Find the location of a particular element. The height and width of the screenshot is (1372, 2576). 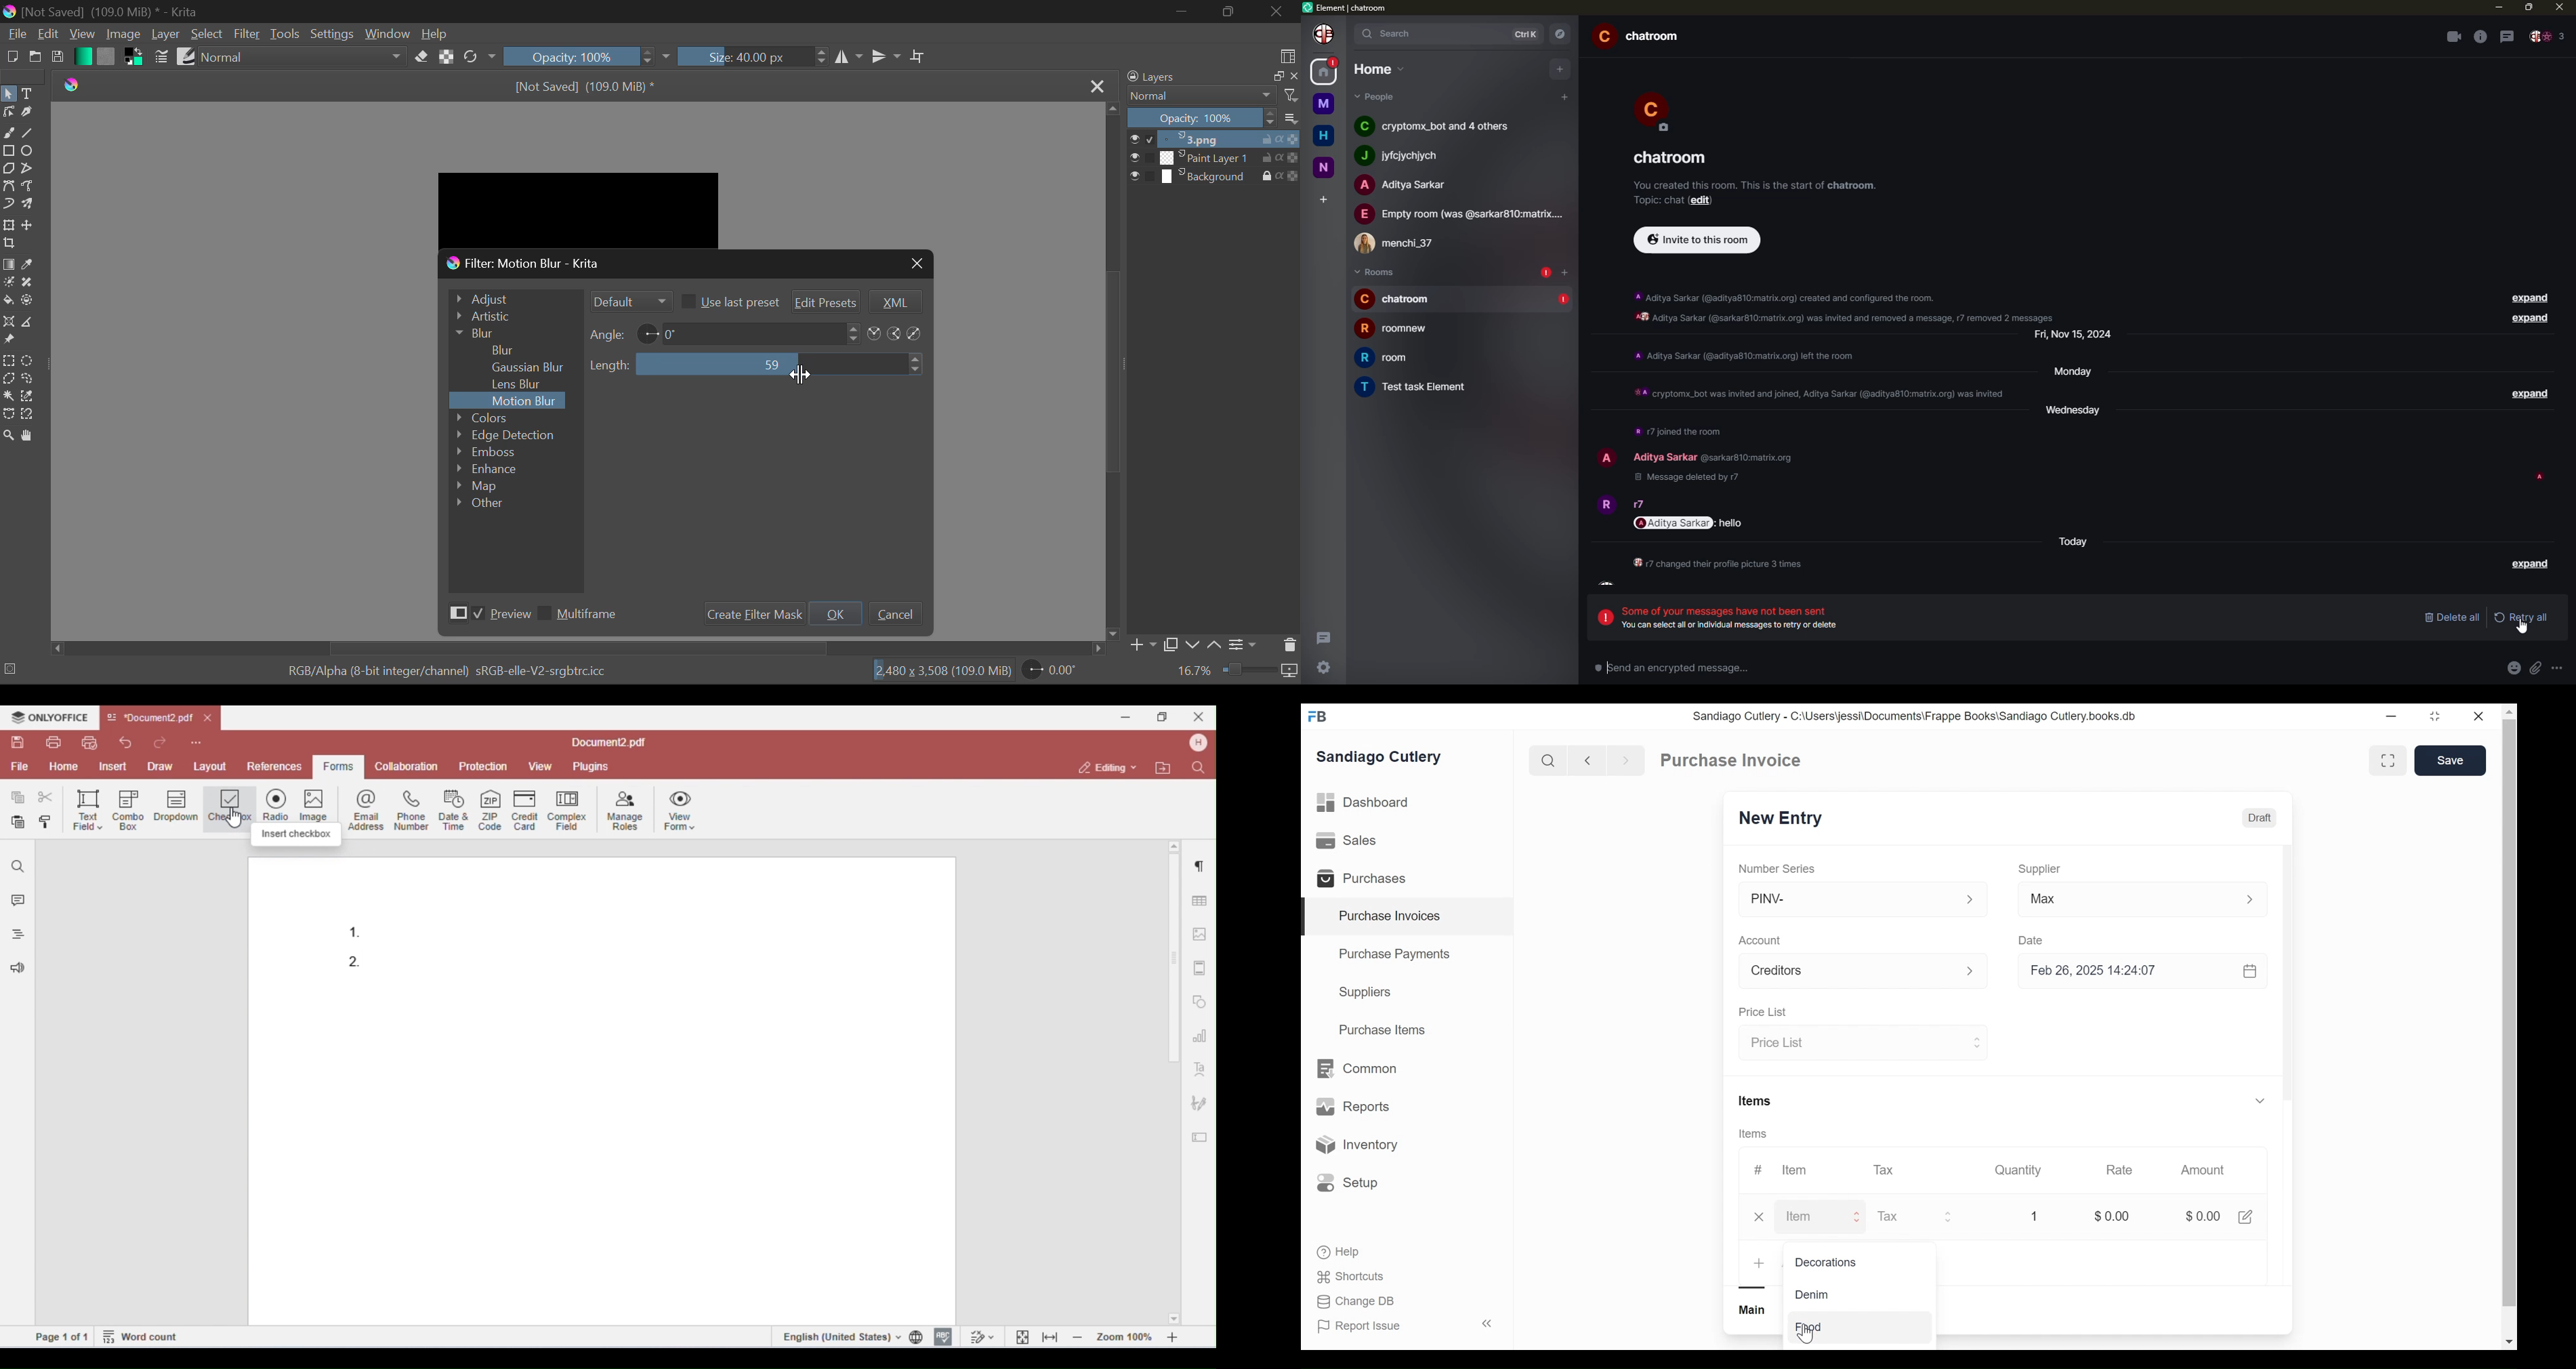

profile is located at coordinates (1604, 508).